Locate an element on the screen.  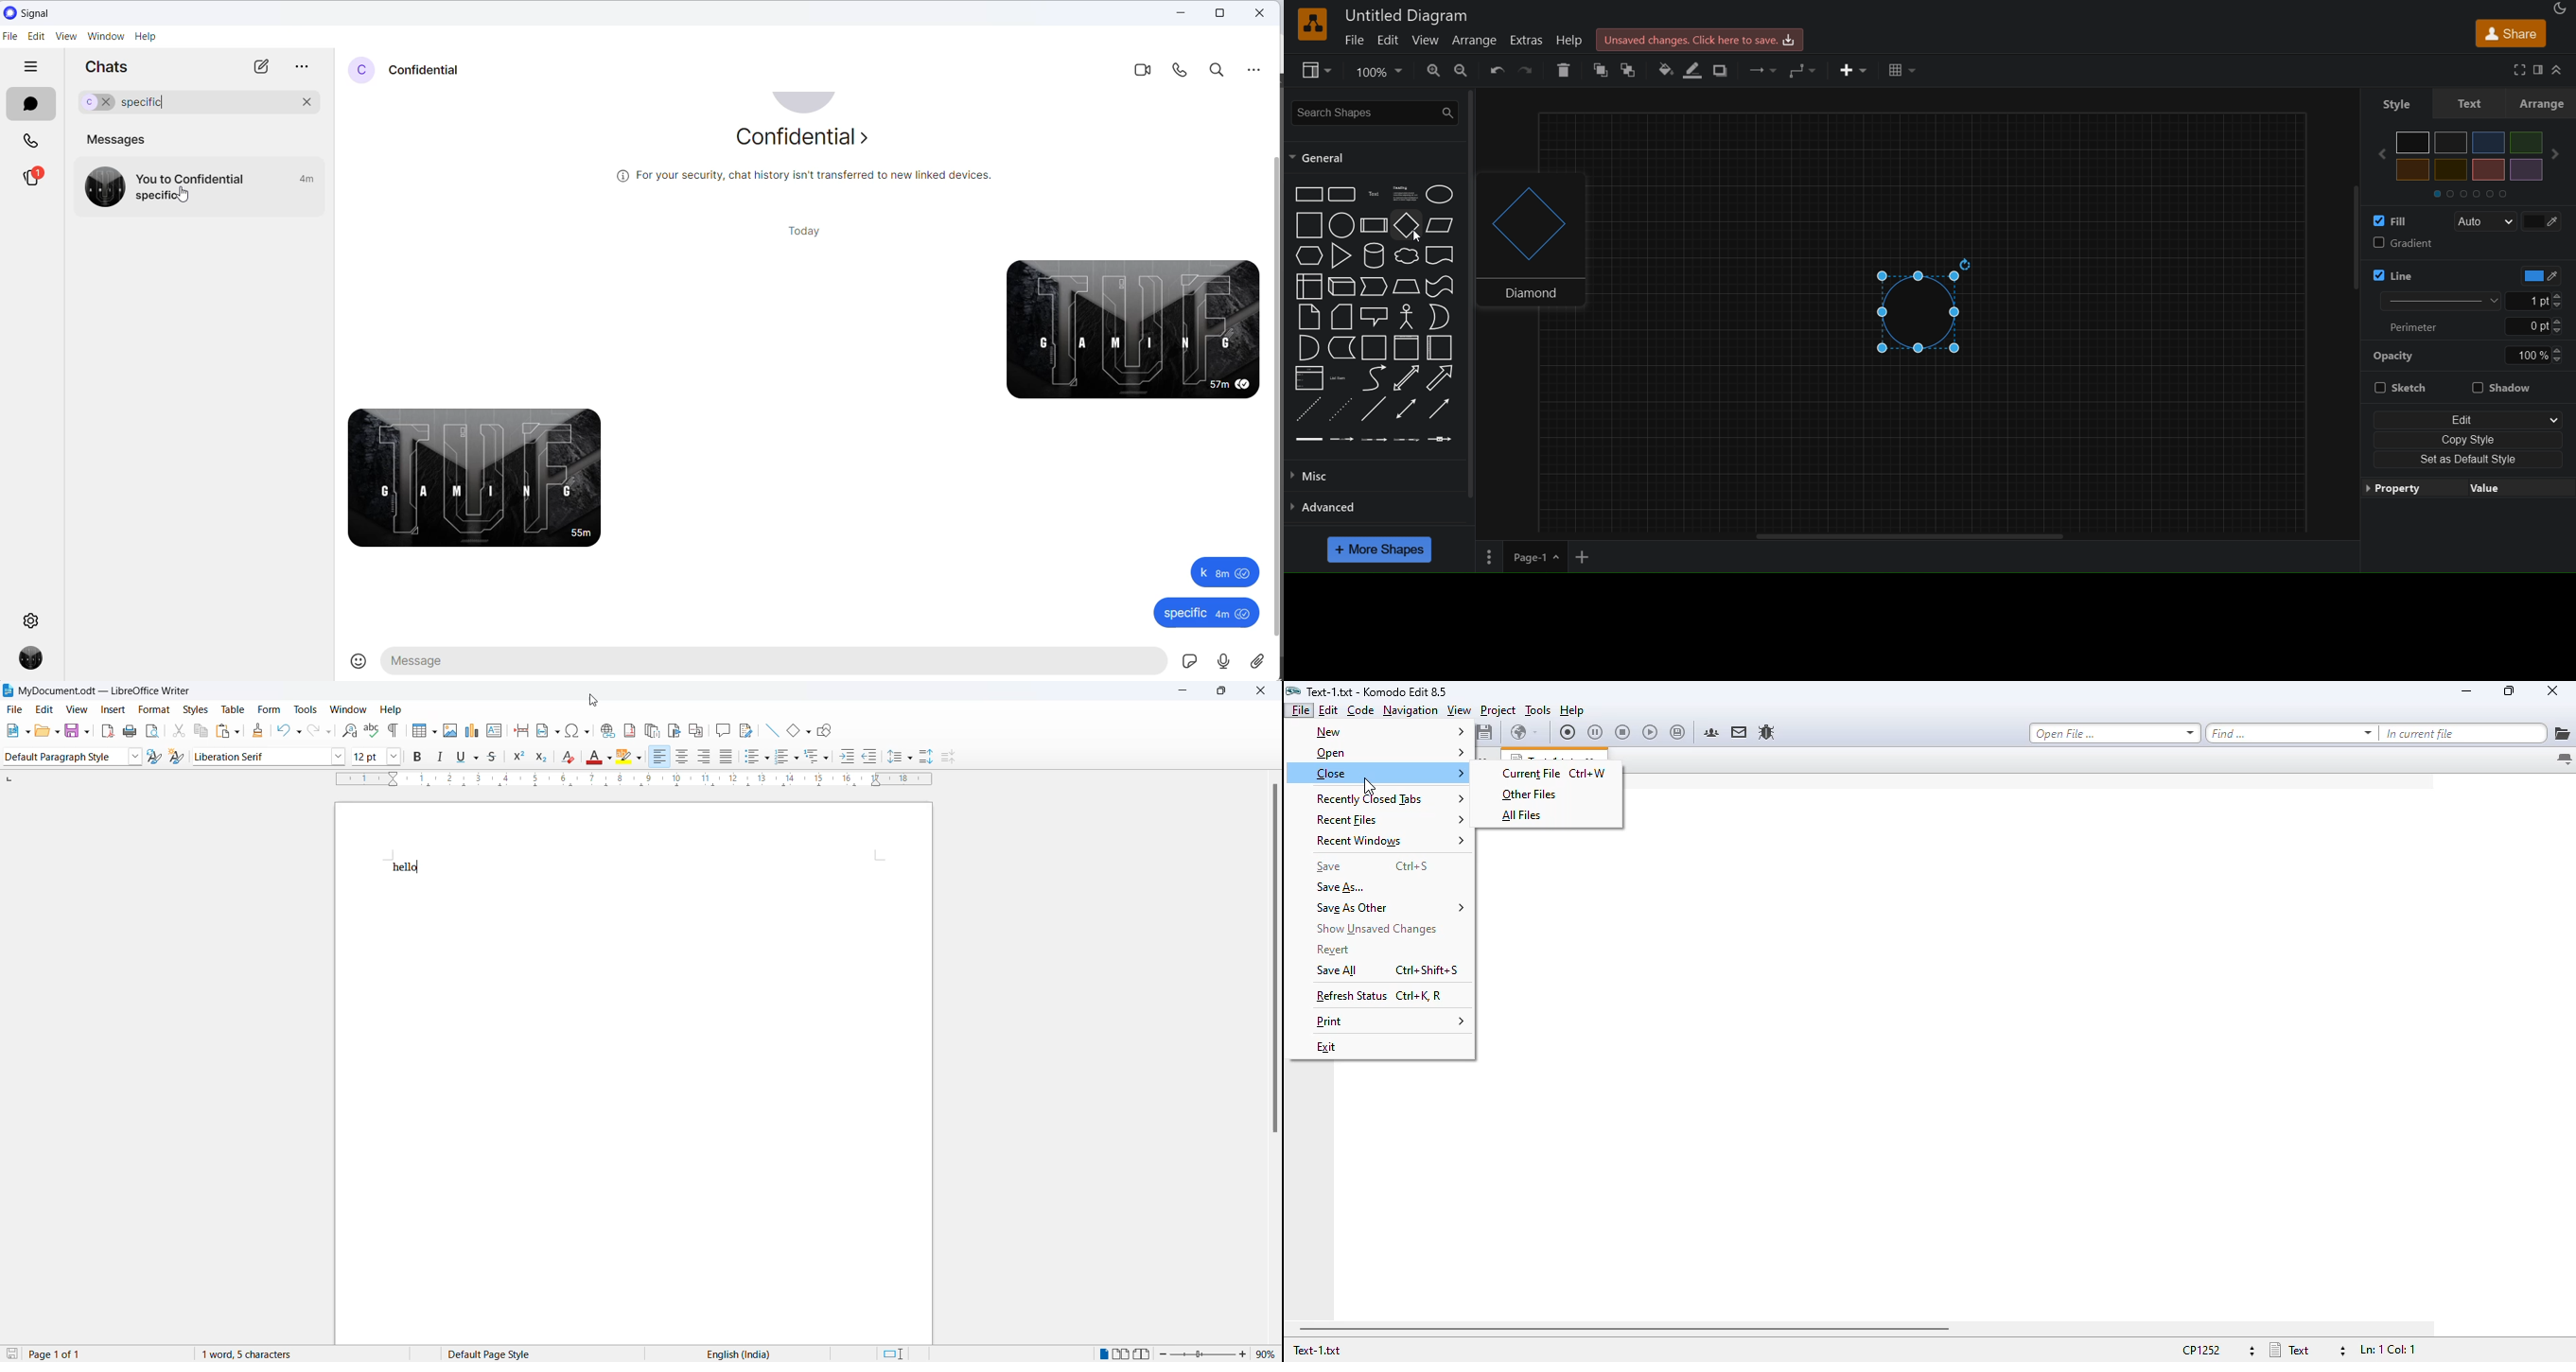
all files is located at coordinates (1521, 815).